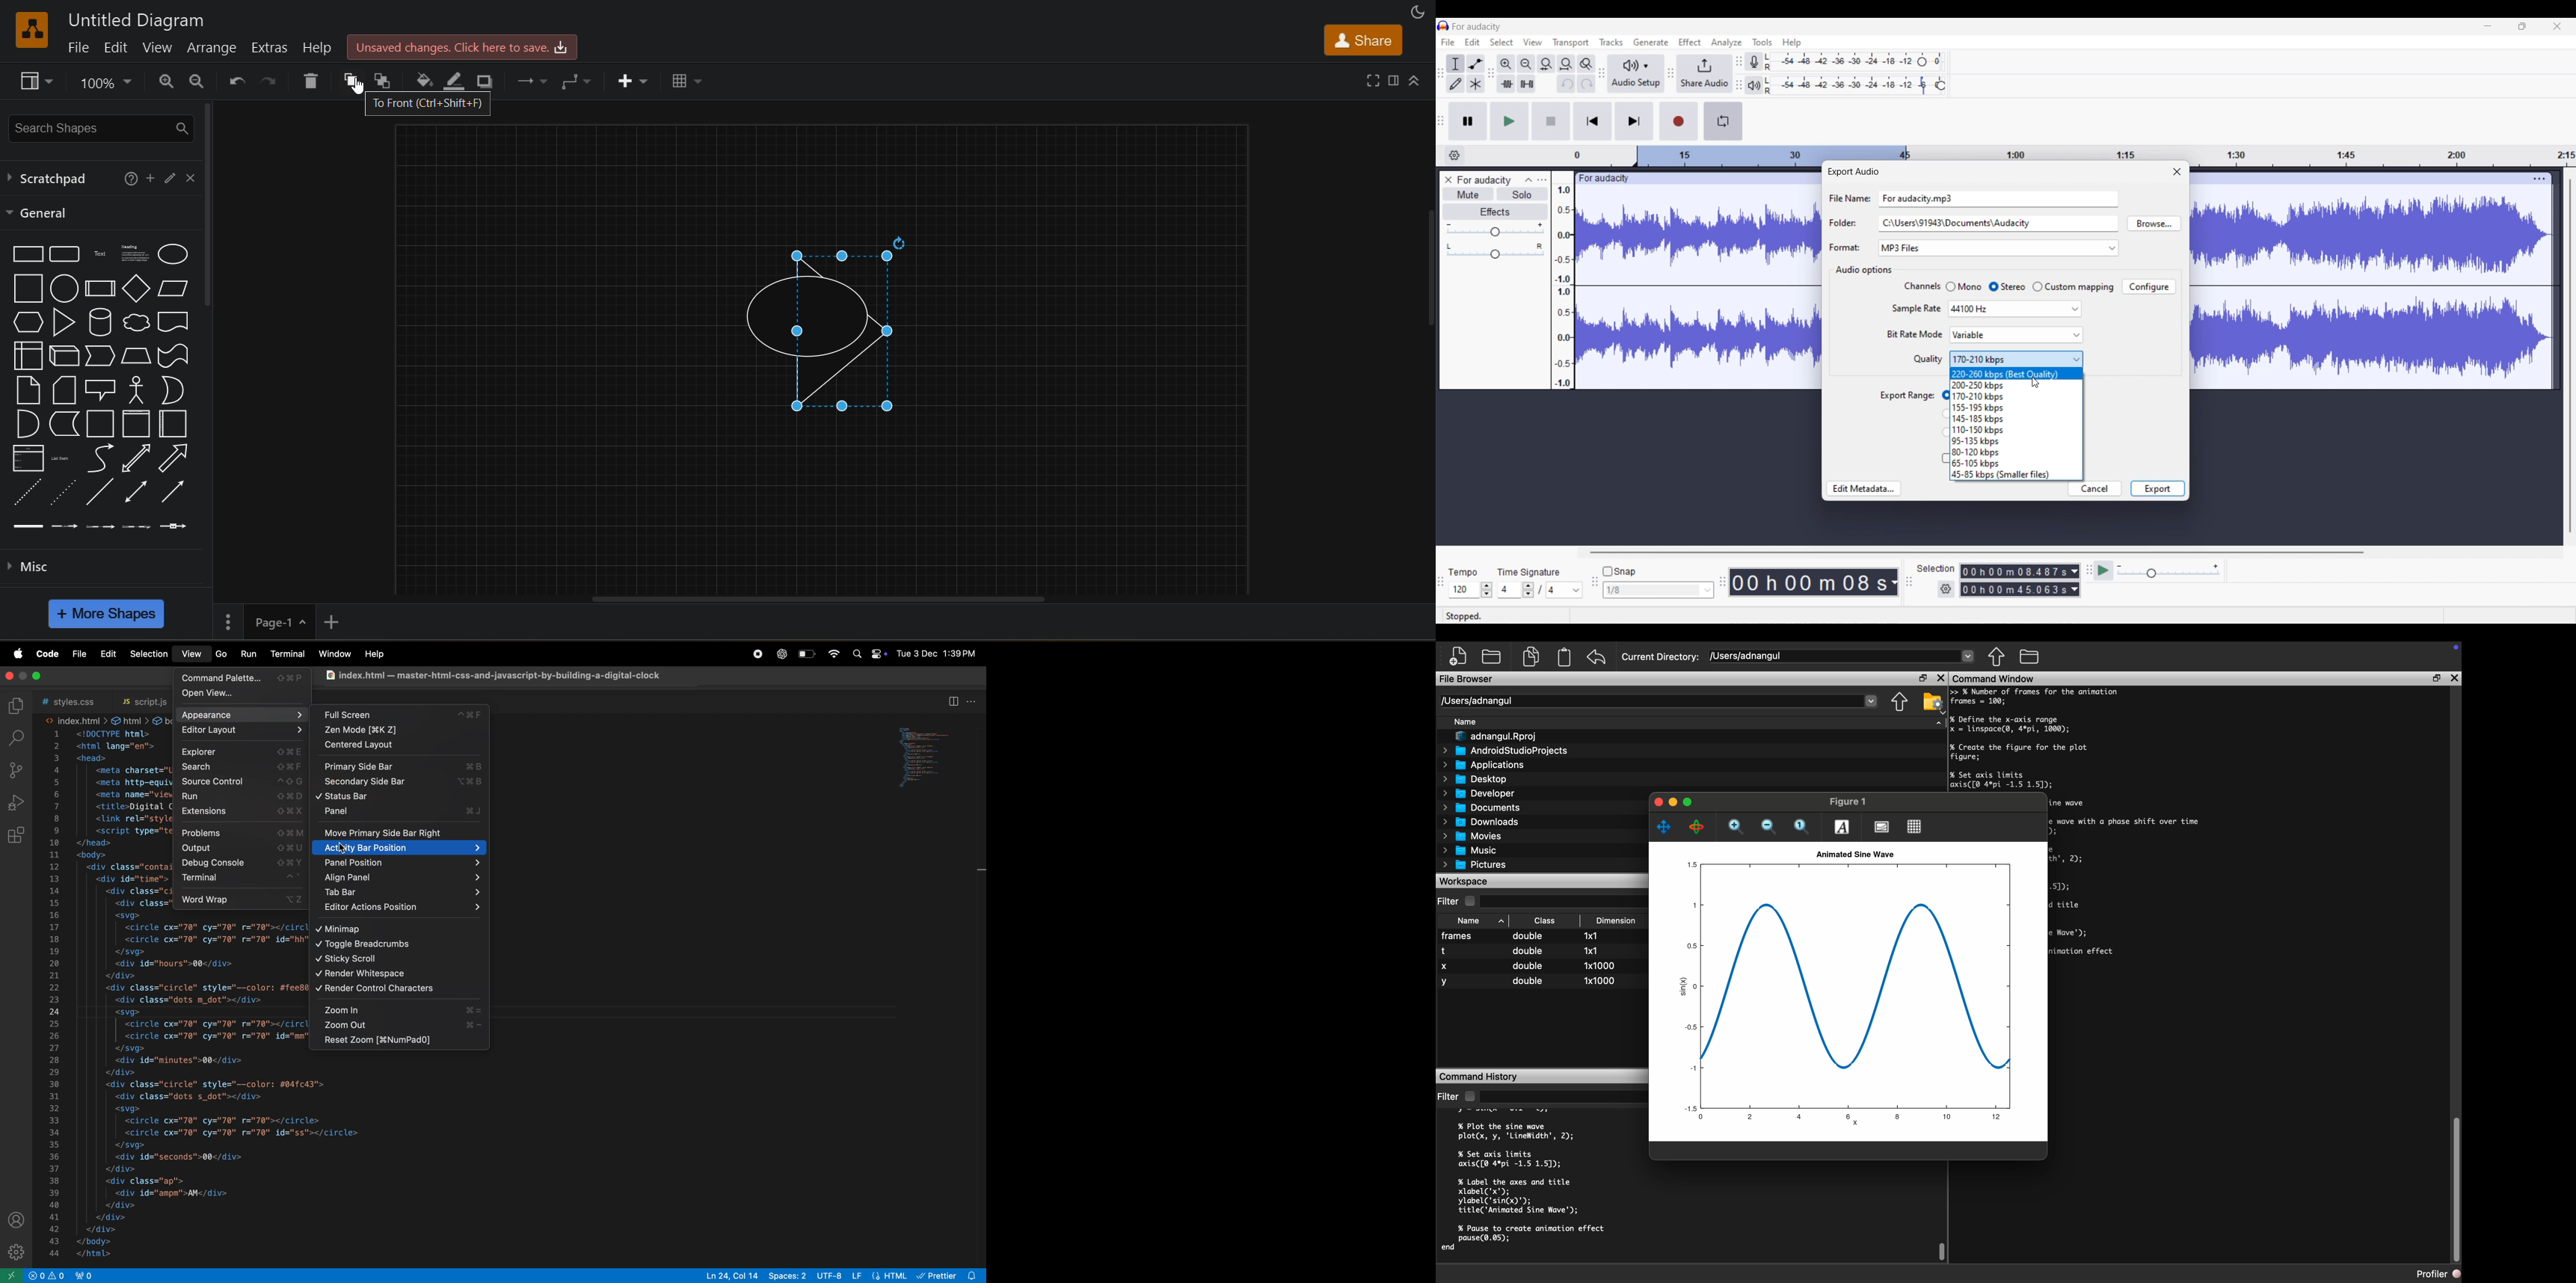 The width and height of the screenshot is (2576, 1288). Describe the element at coordinates (31, 29) in the screenshot. I see `draw io logo` at that location.